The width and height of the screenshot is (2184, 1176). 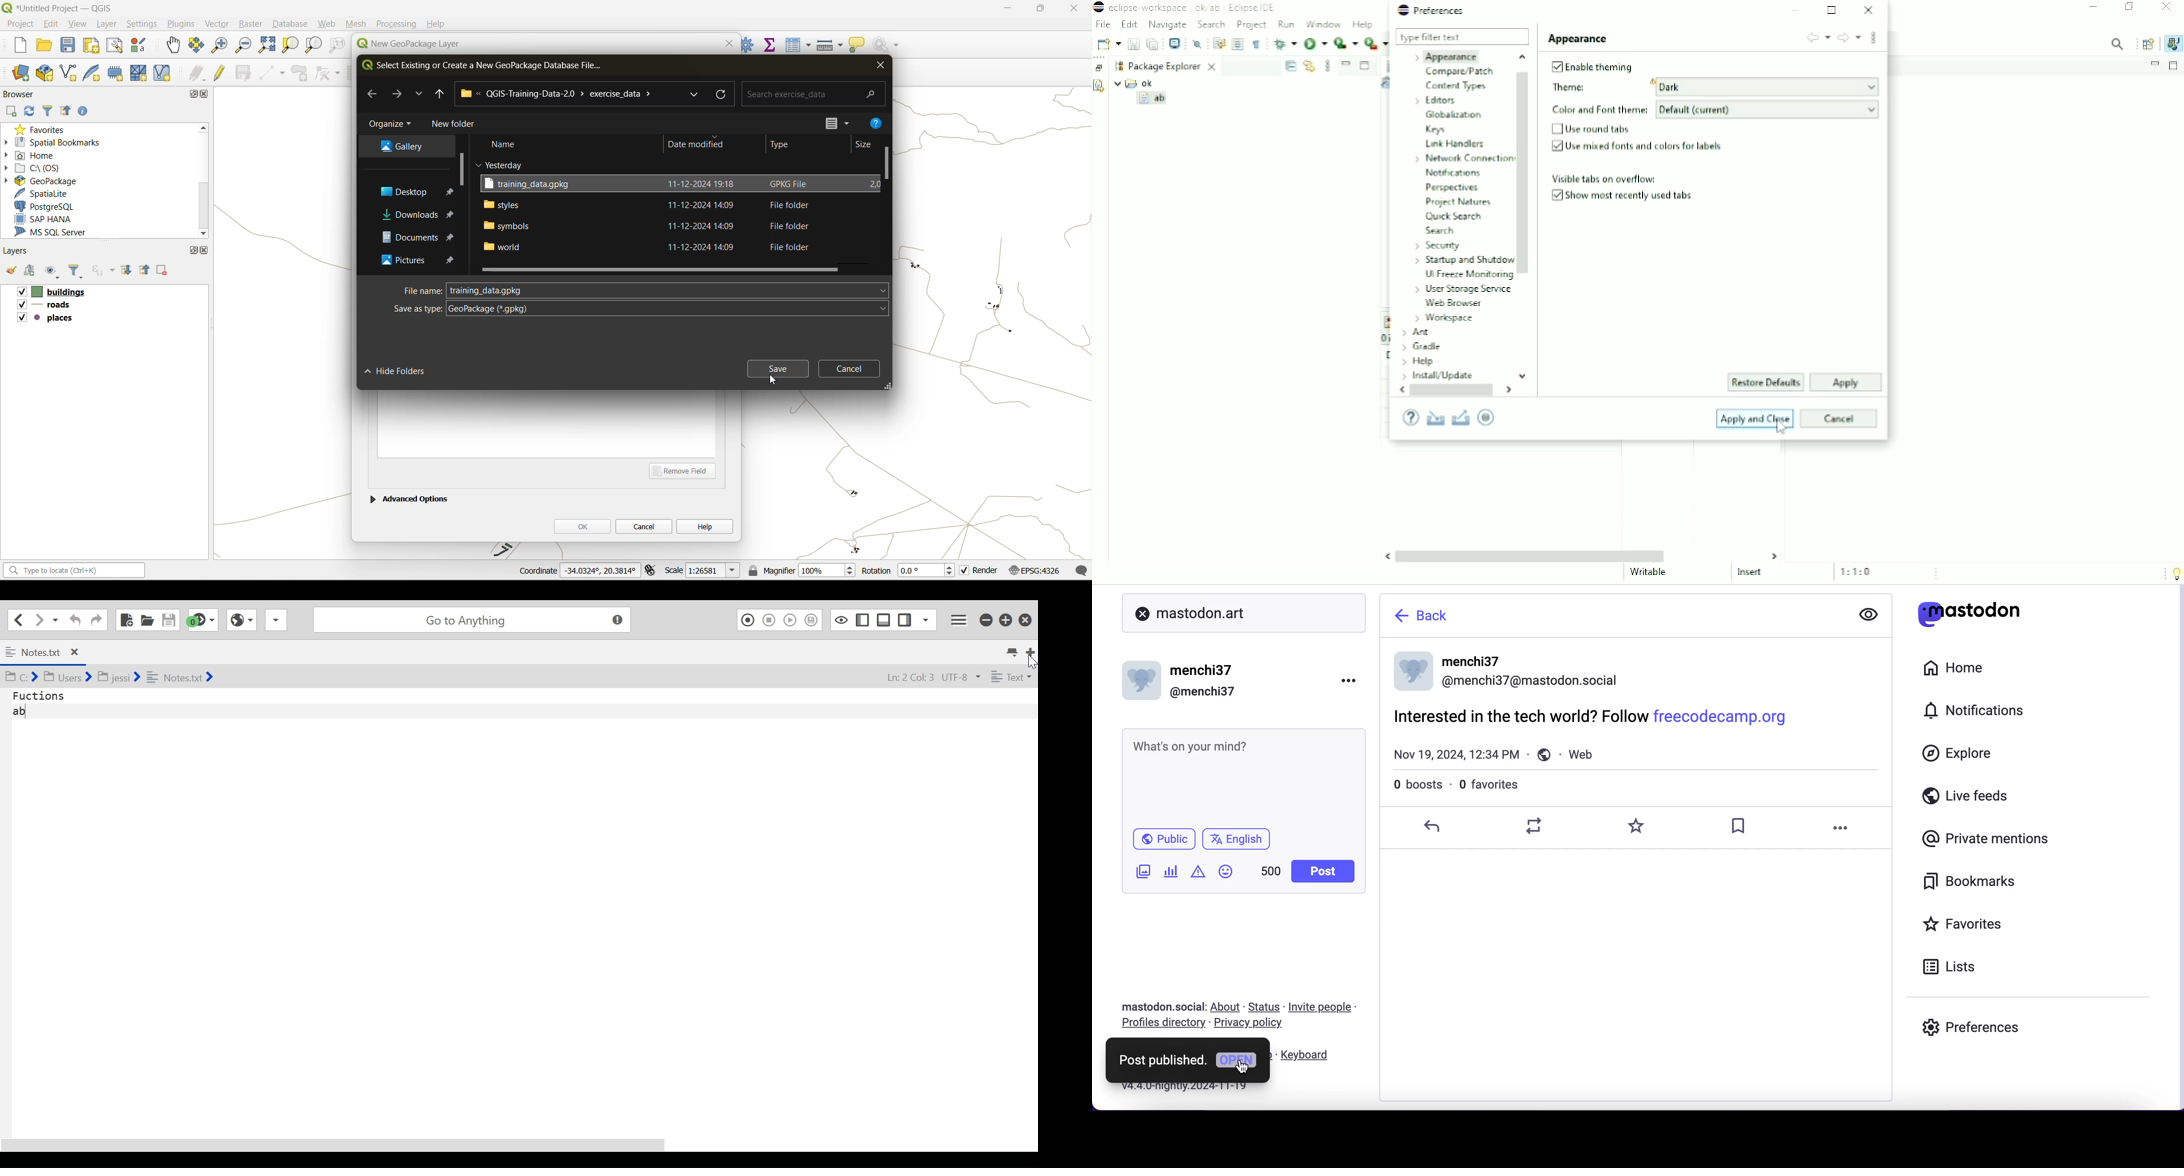 I want to click on keyboard, so click(x=1315, y=1055).